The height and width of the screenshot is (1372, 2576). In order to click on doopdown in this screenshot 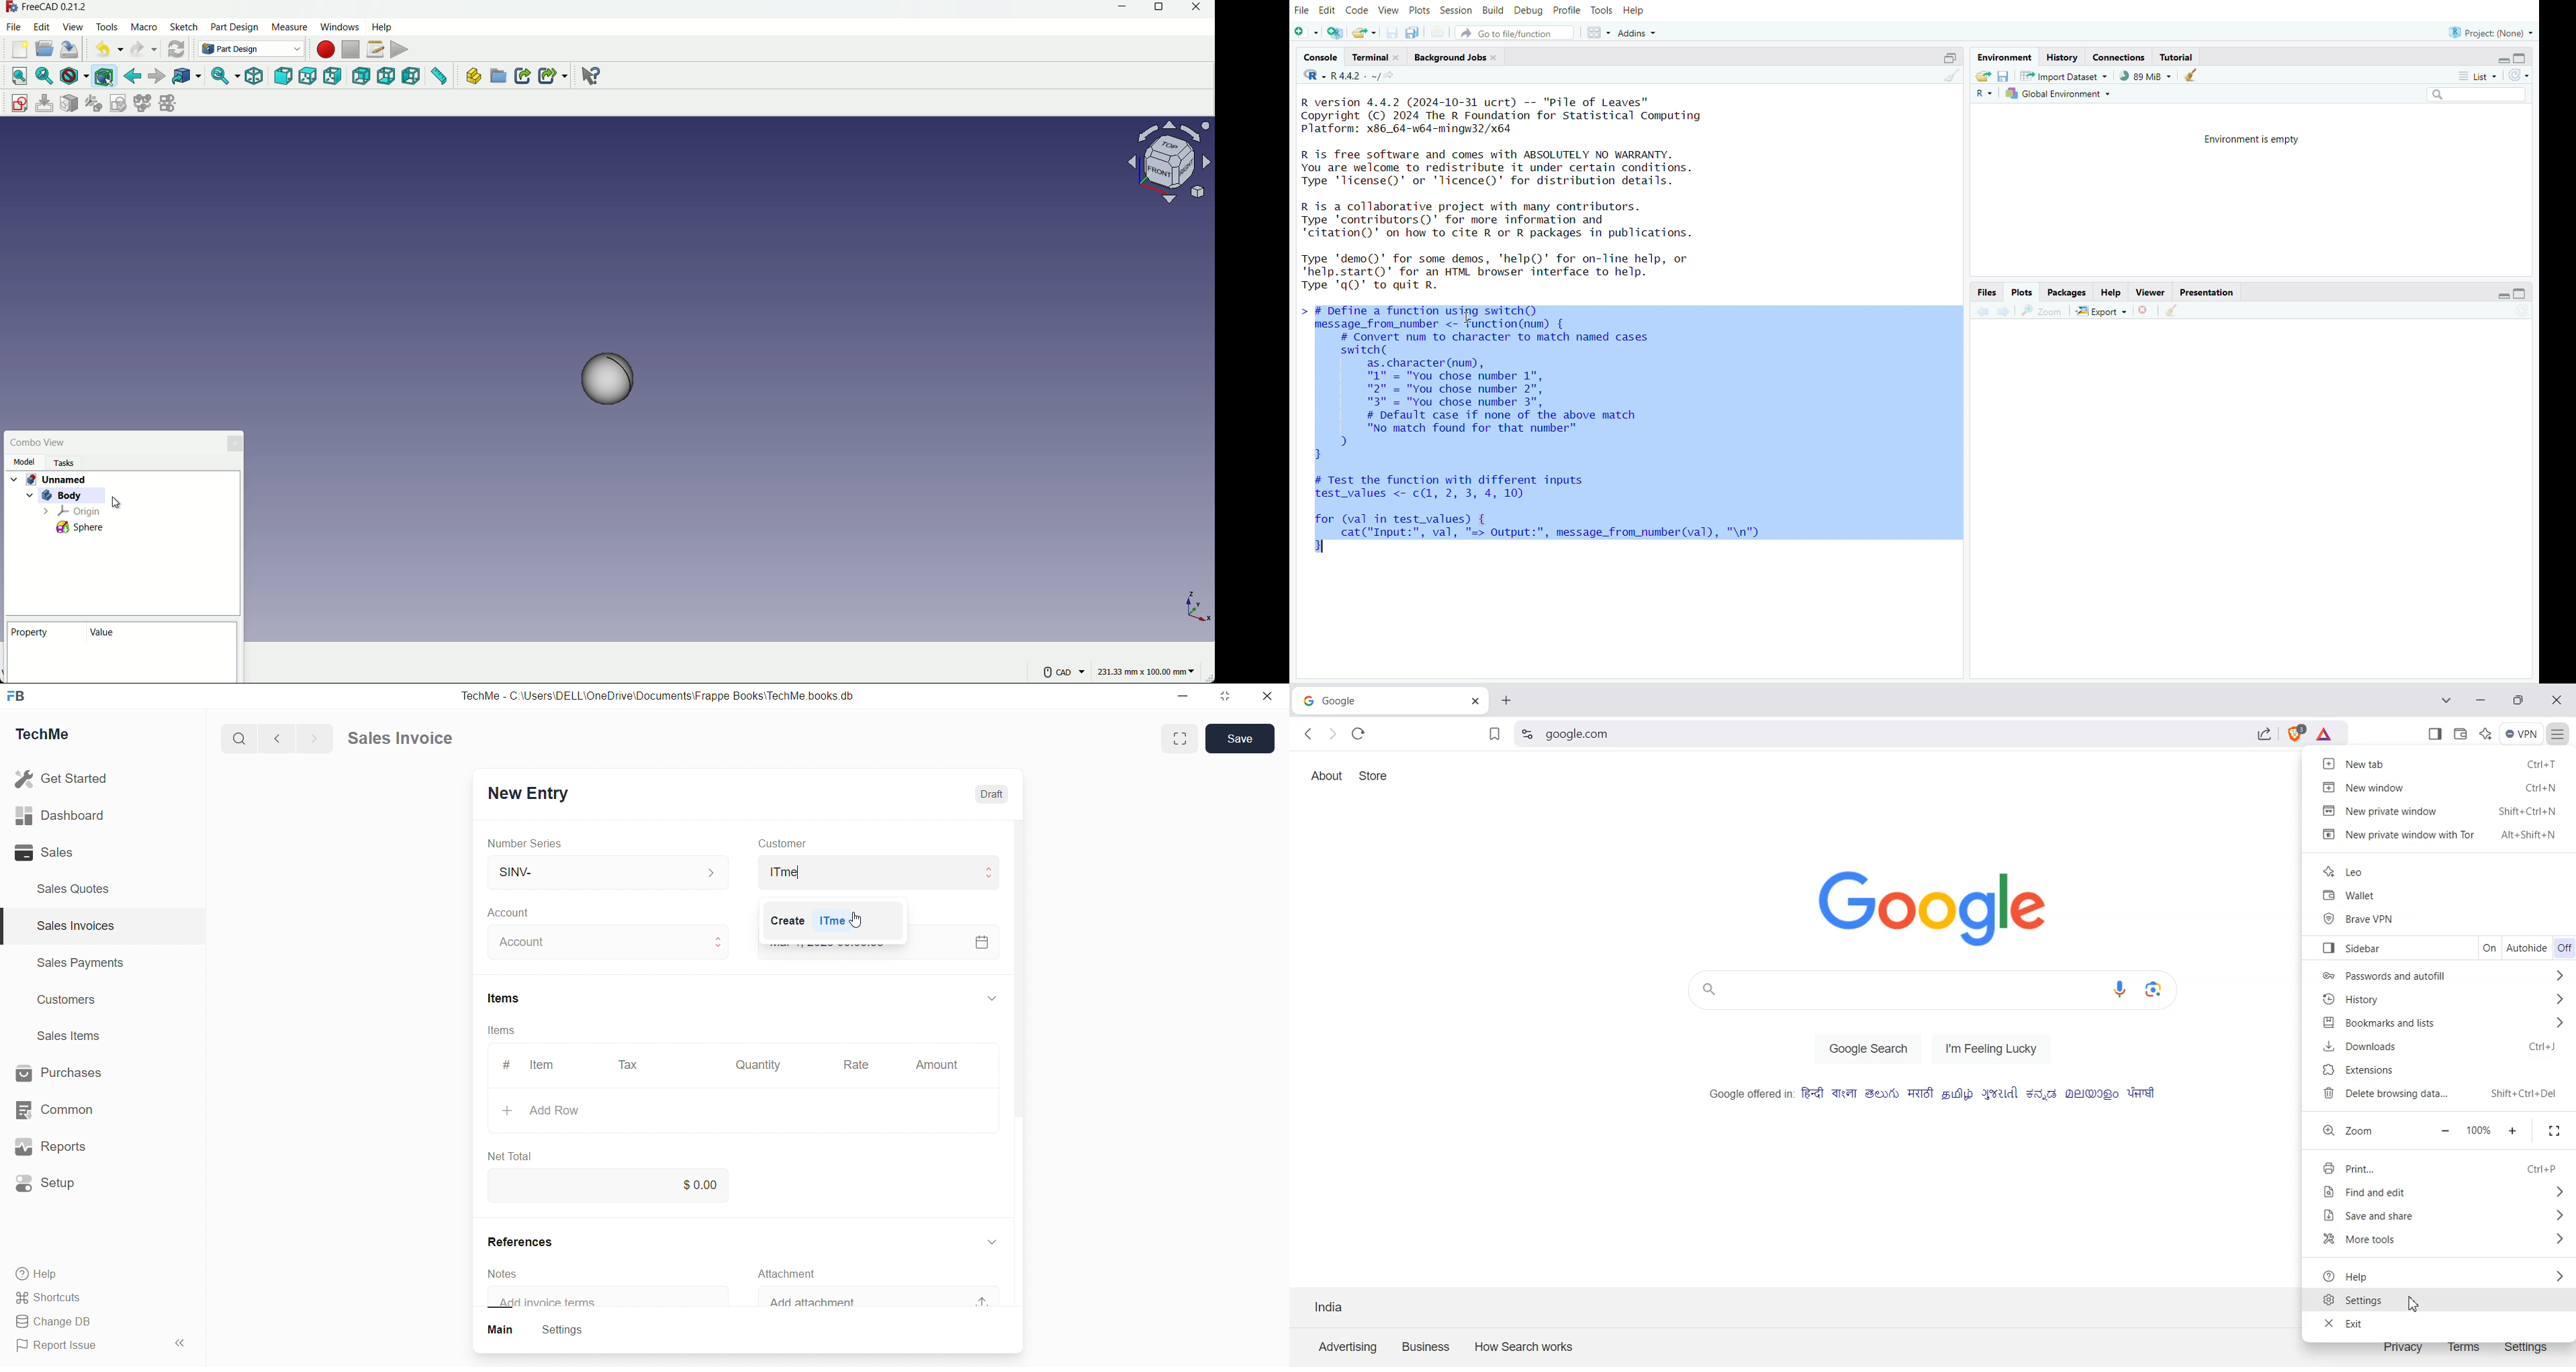, I will do `click(990, 996)`.